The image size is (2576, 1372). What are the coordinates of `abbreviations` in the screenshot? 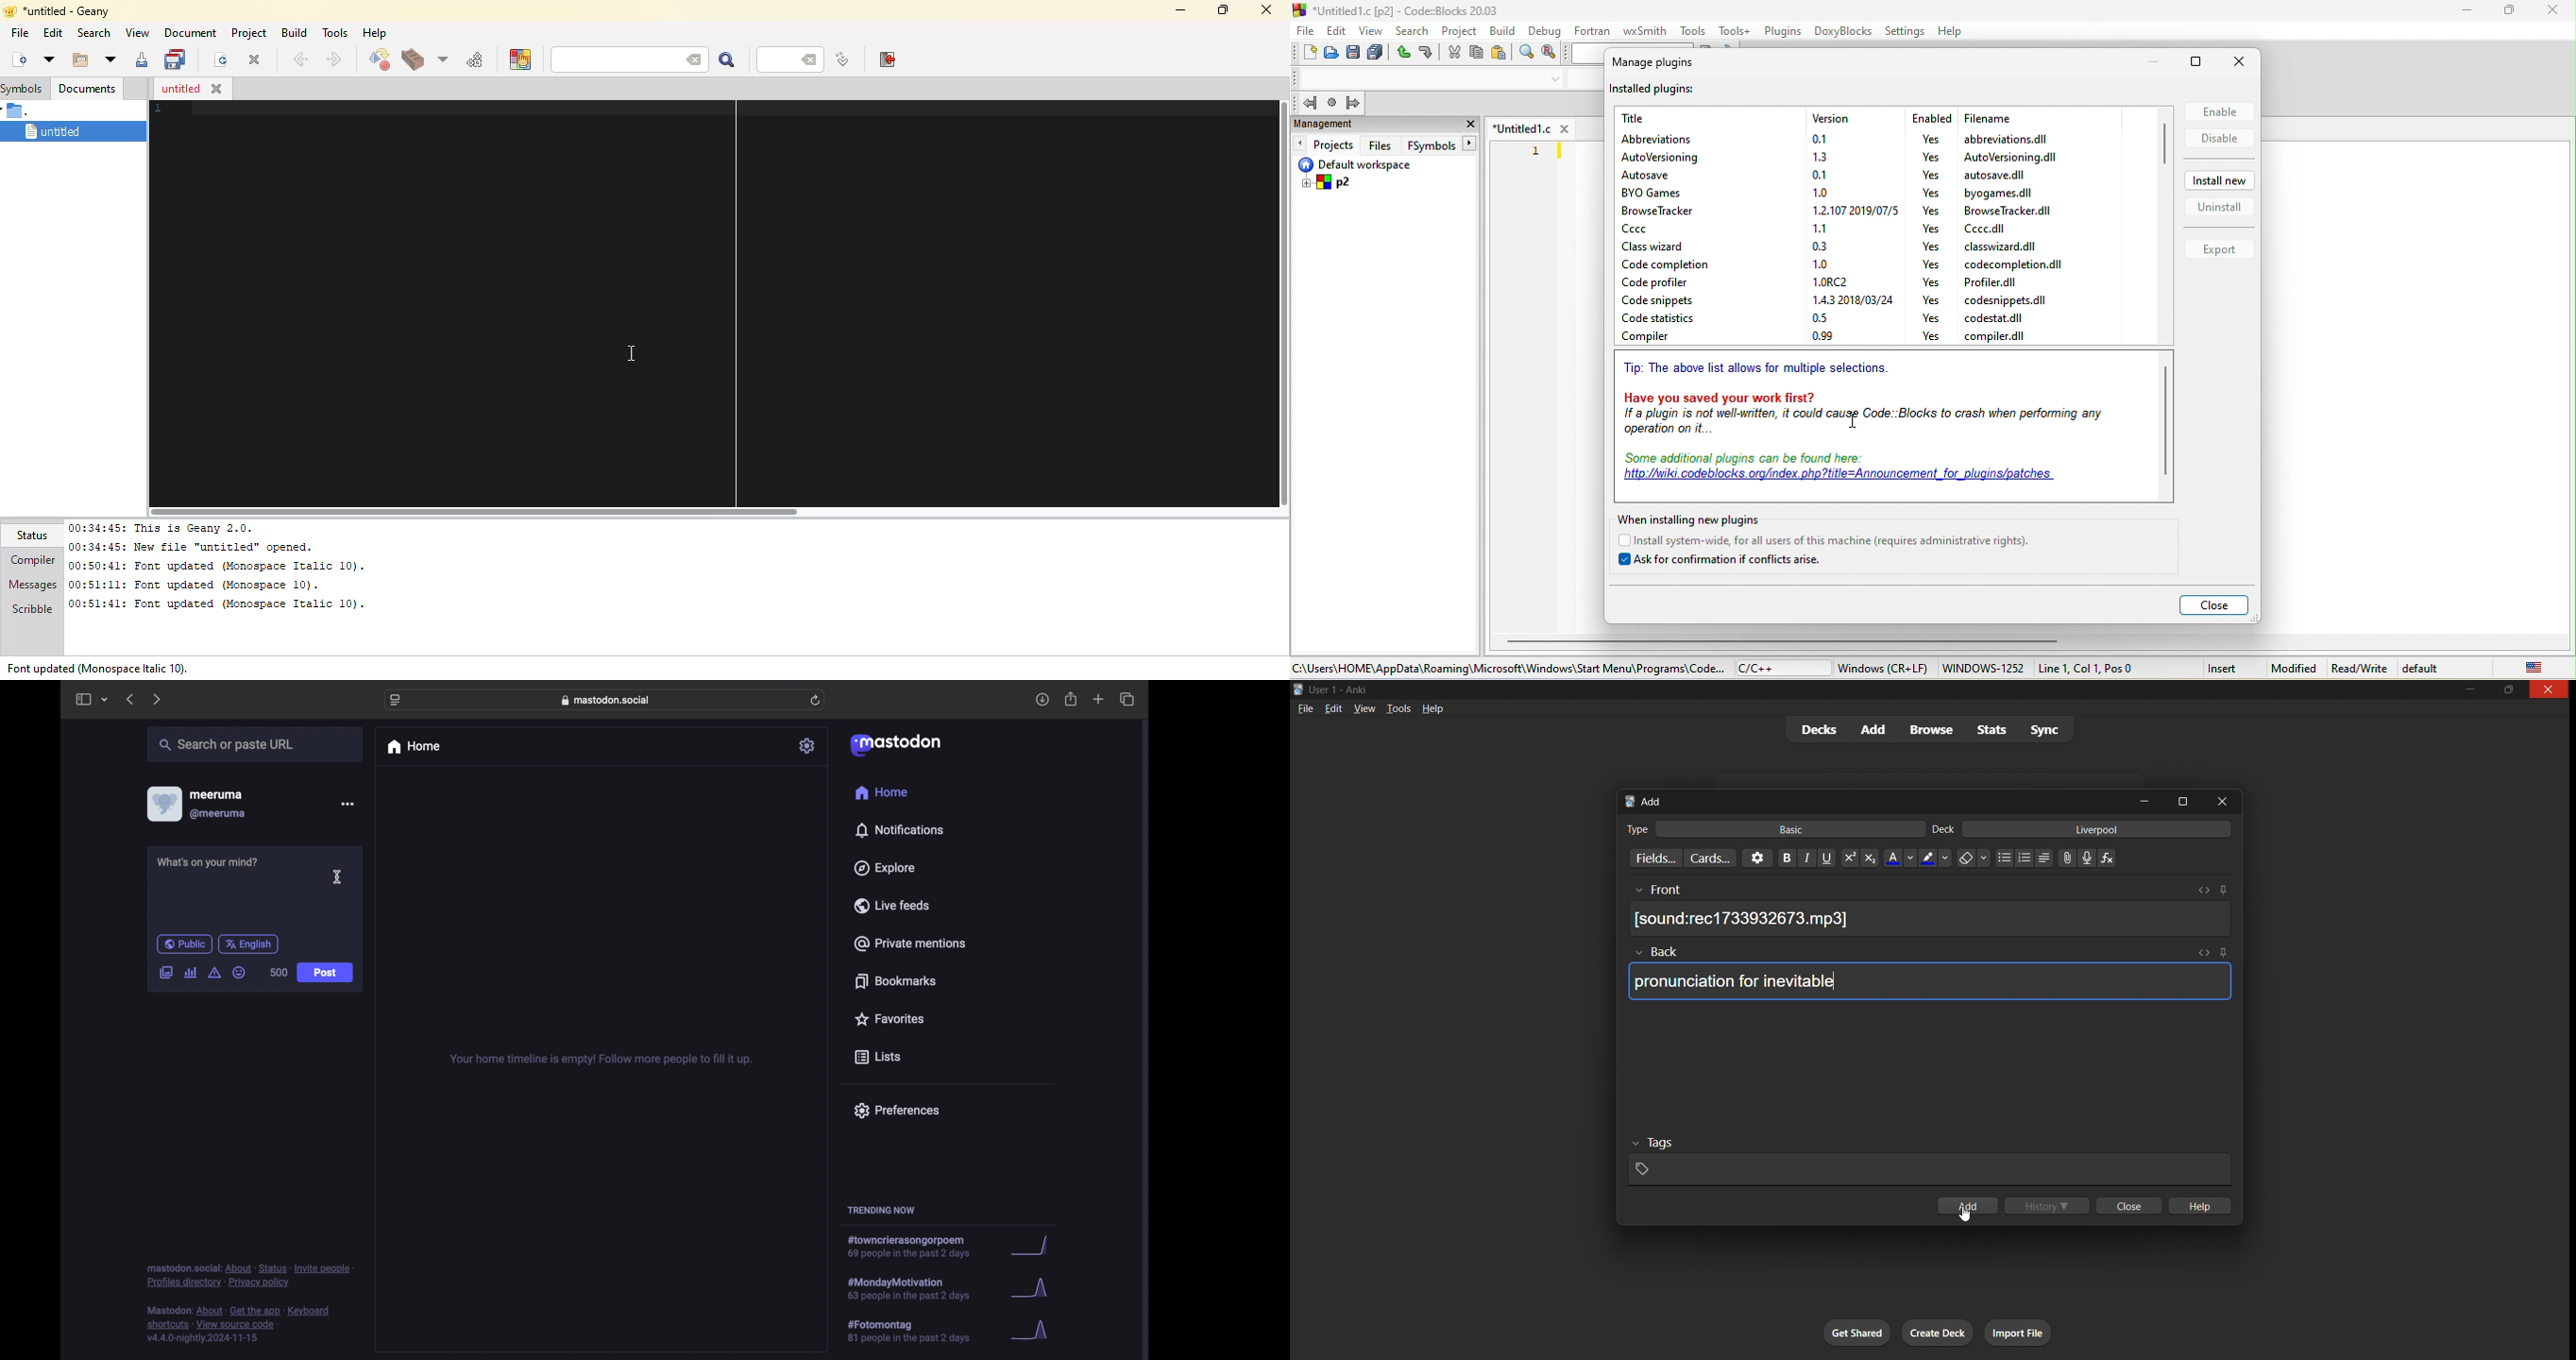 It's located at (2010, 138).